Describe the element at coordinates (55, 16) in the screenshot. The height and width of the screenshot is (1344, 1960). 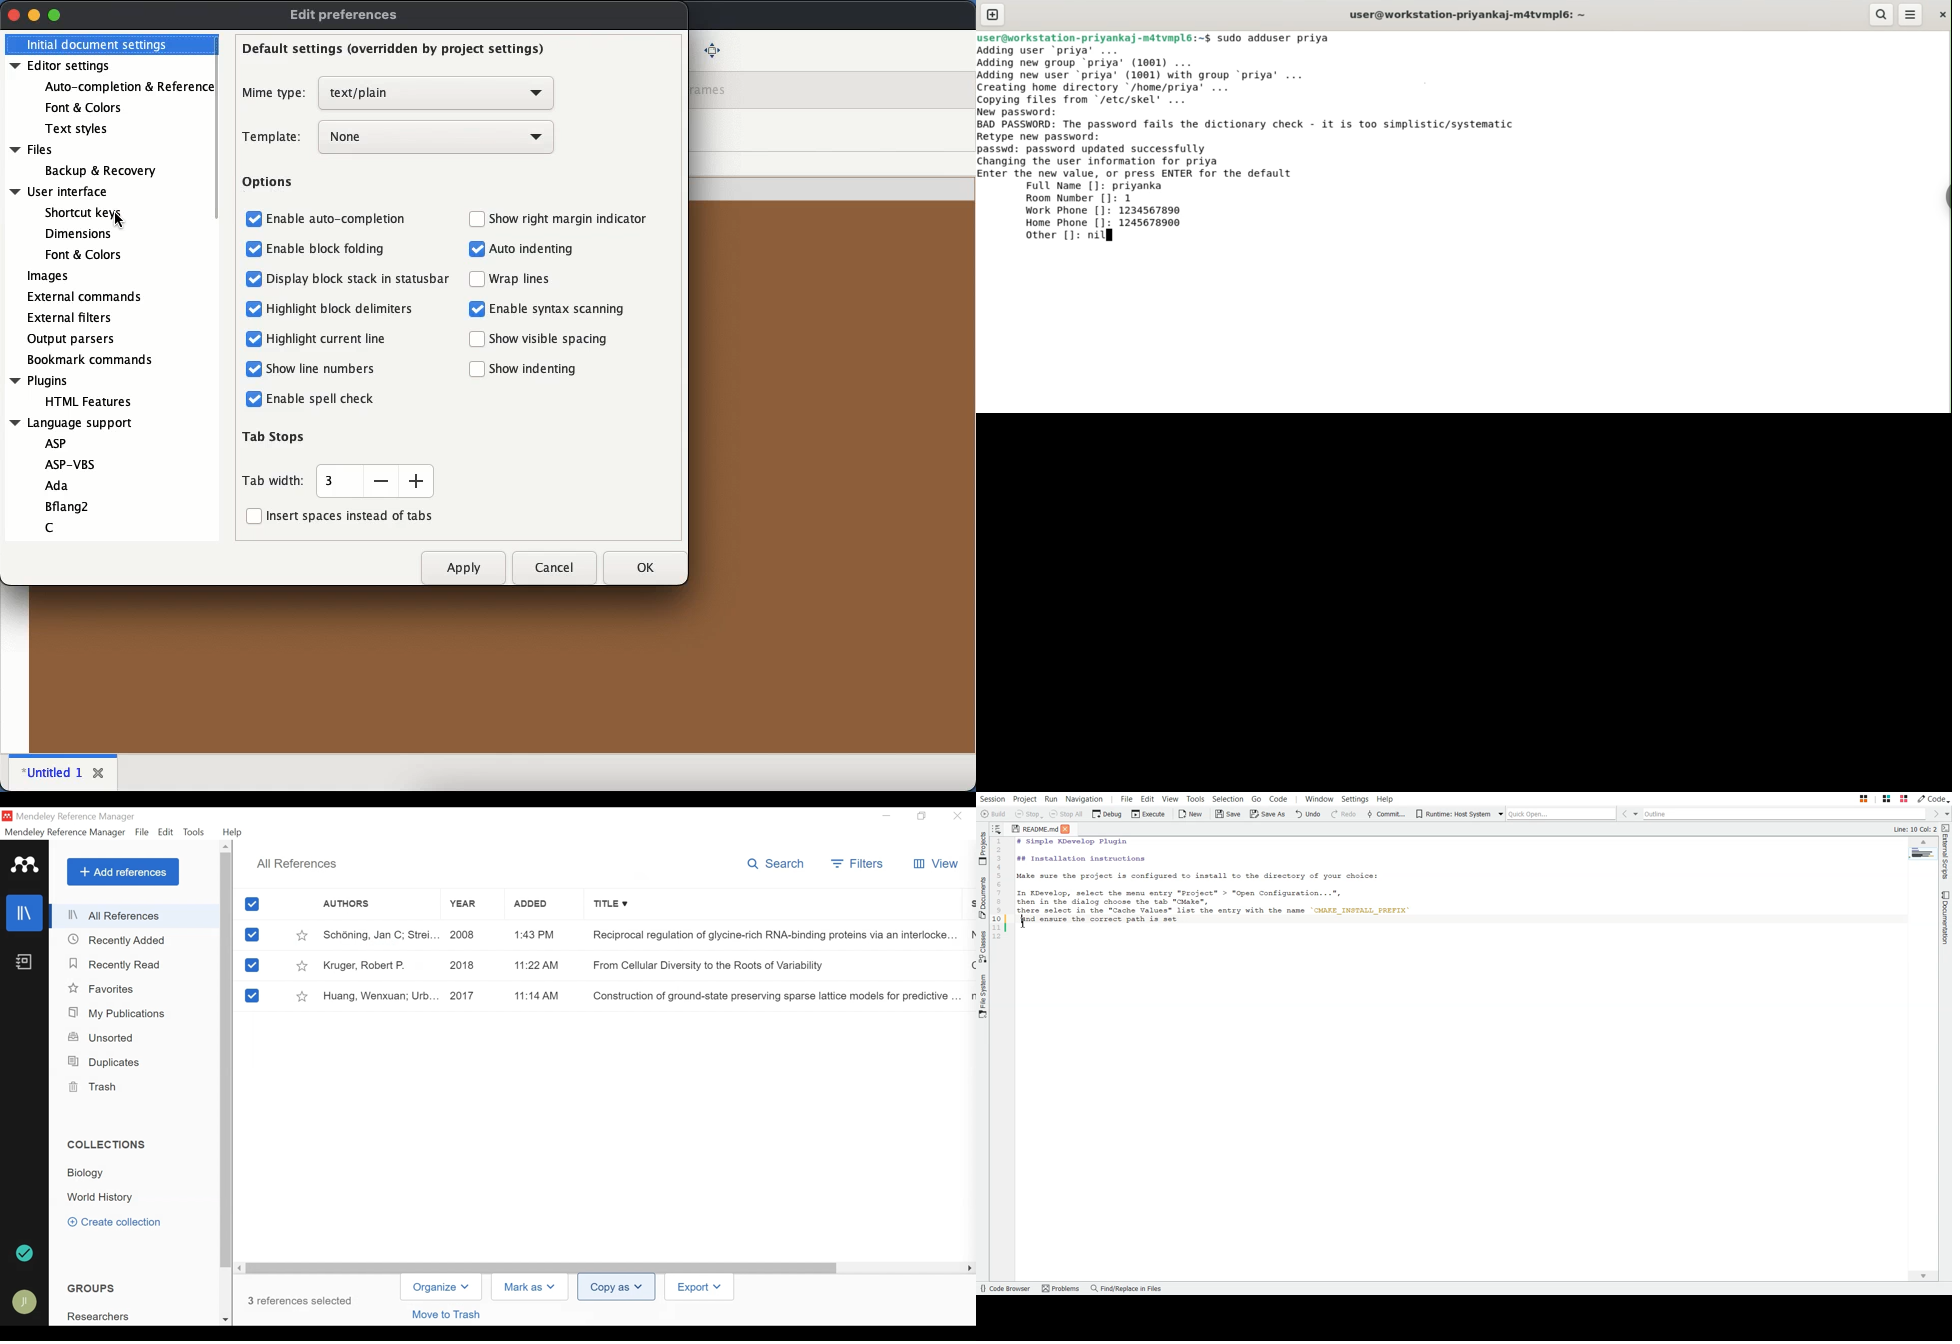
I see `maximize` at that location.